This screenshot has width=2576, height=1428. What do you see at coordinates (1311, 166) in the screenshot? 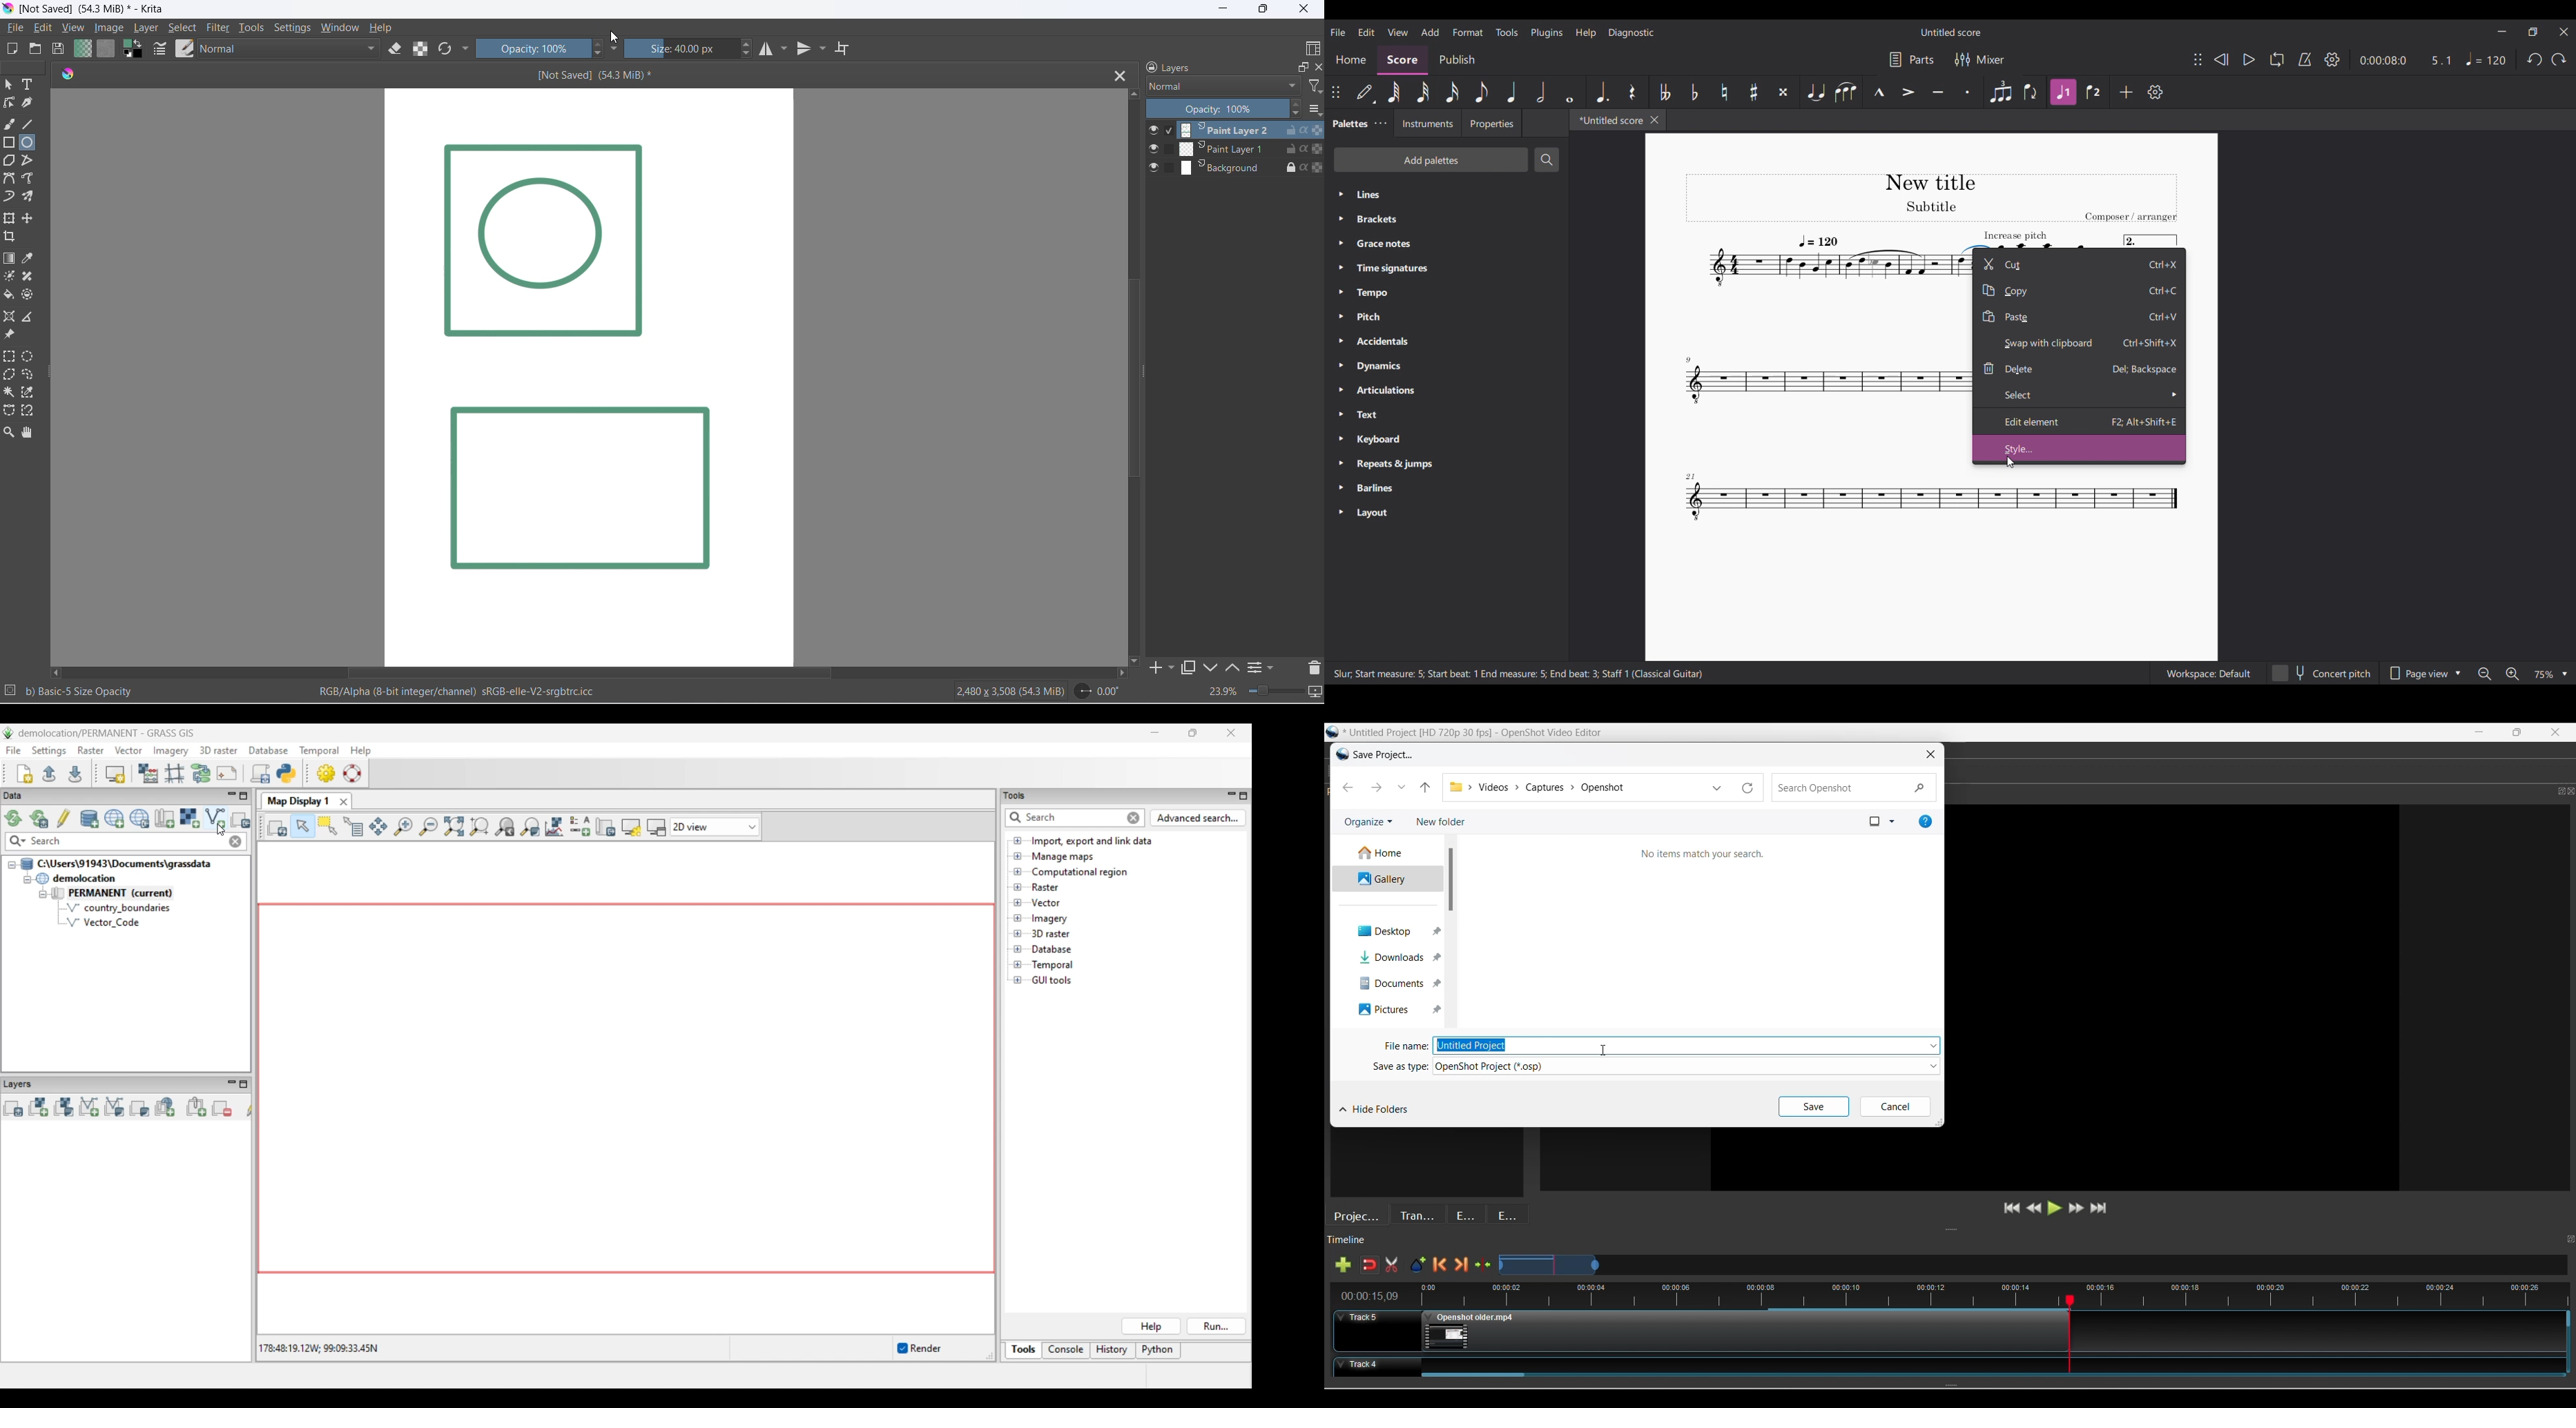
I see `Preserver Alpha` at bounding box center [1311, 166].